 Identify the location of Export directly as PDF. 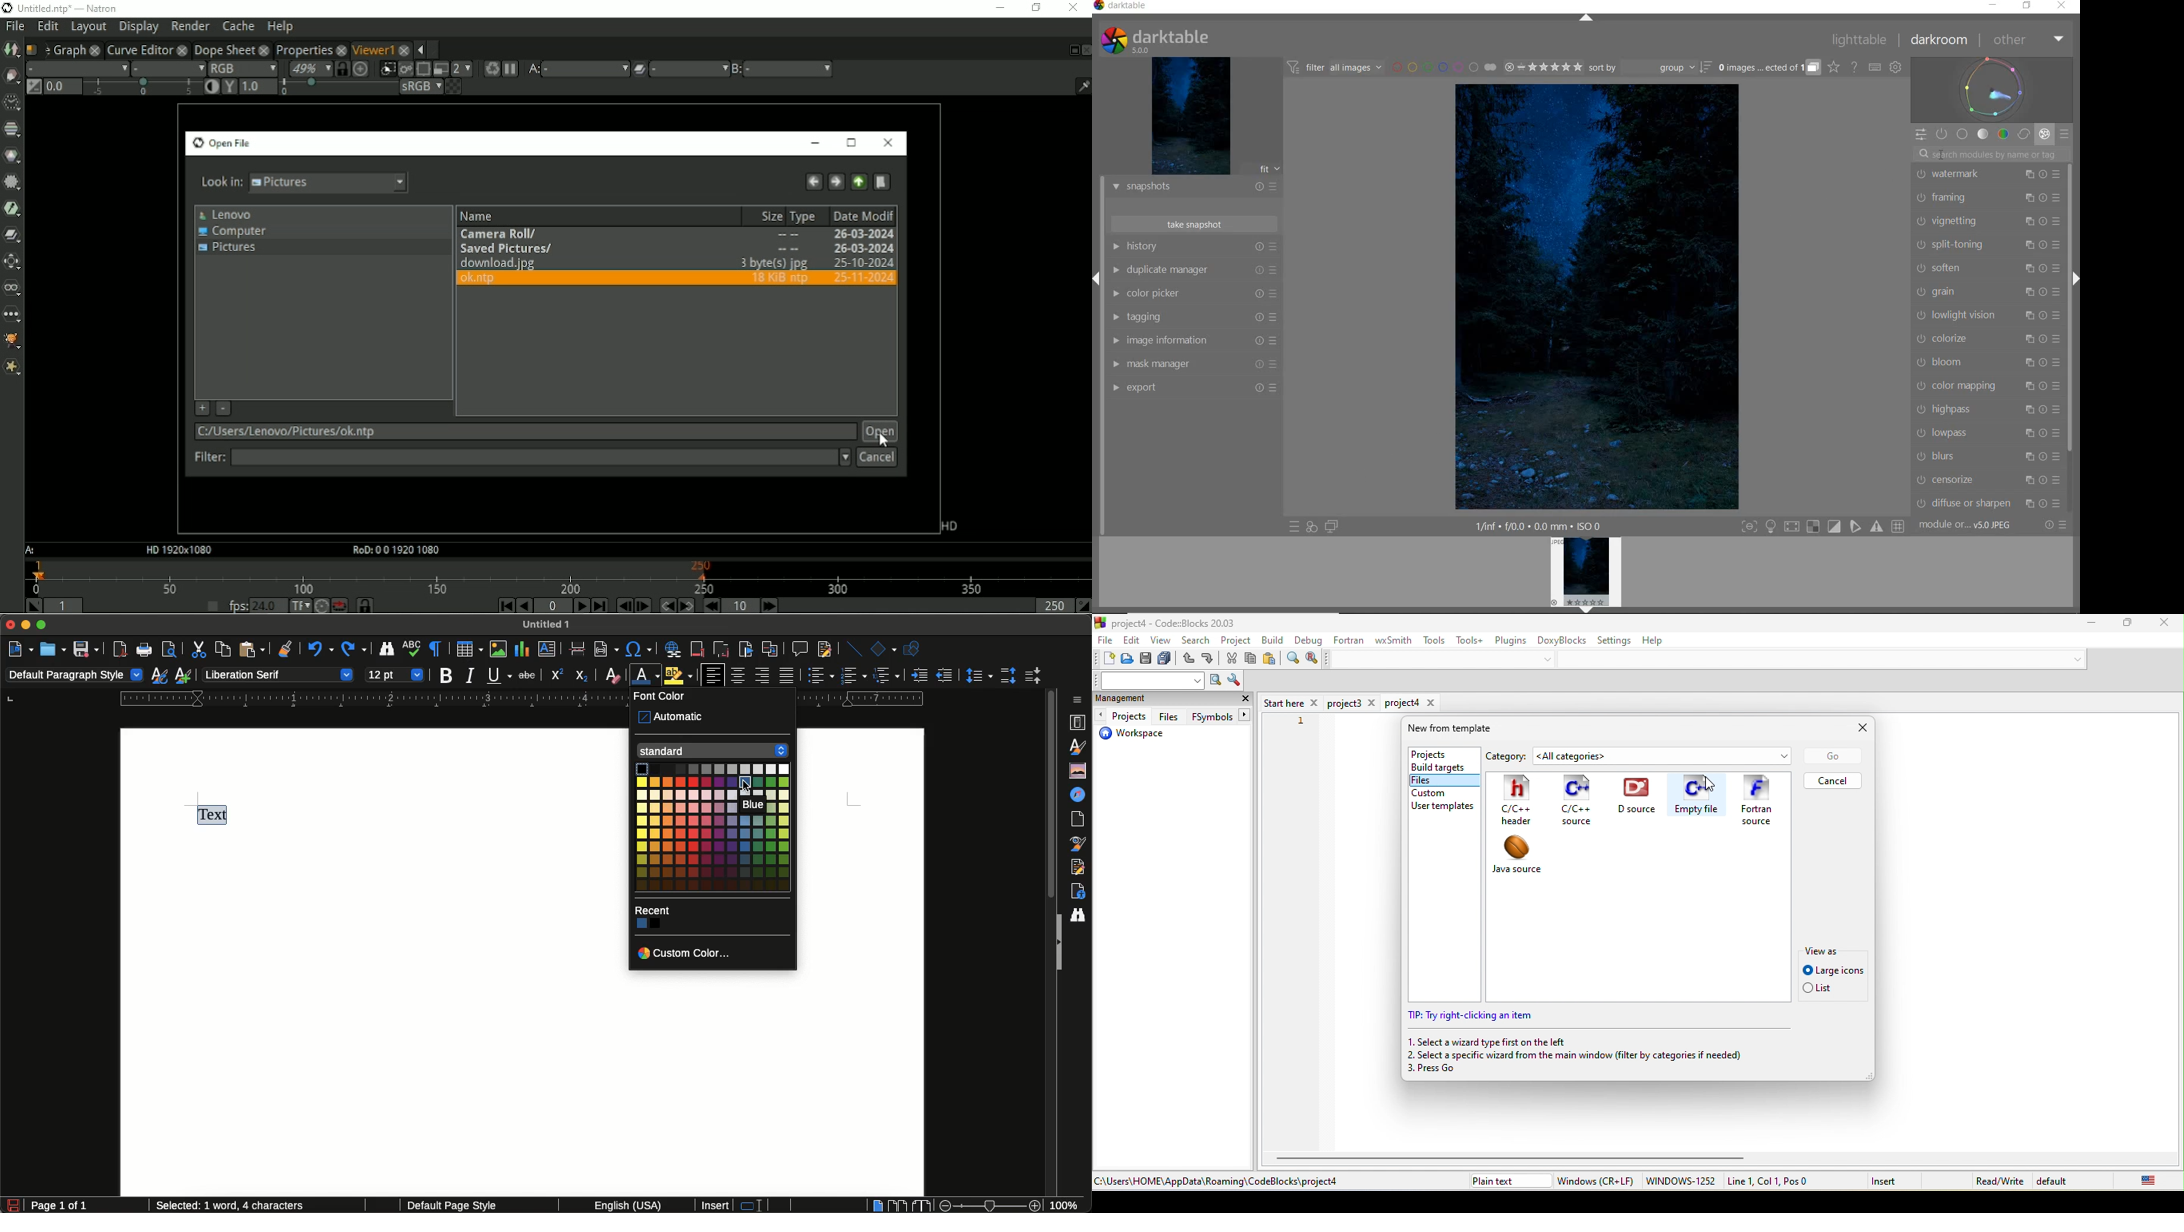
(121, 650).